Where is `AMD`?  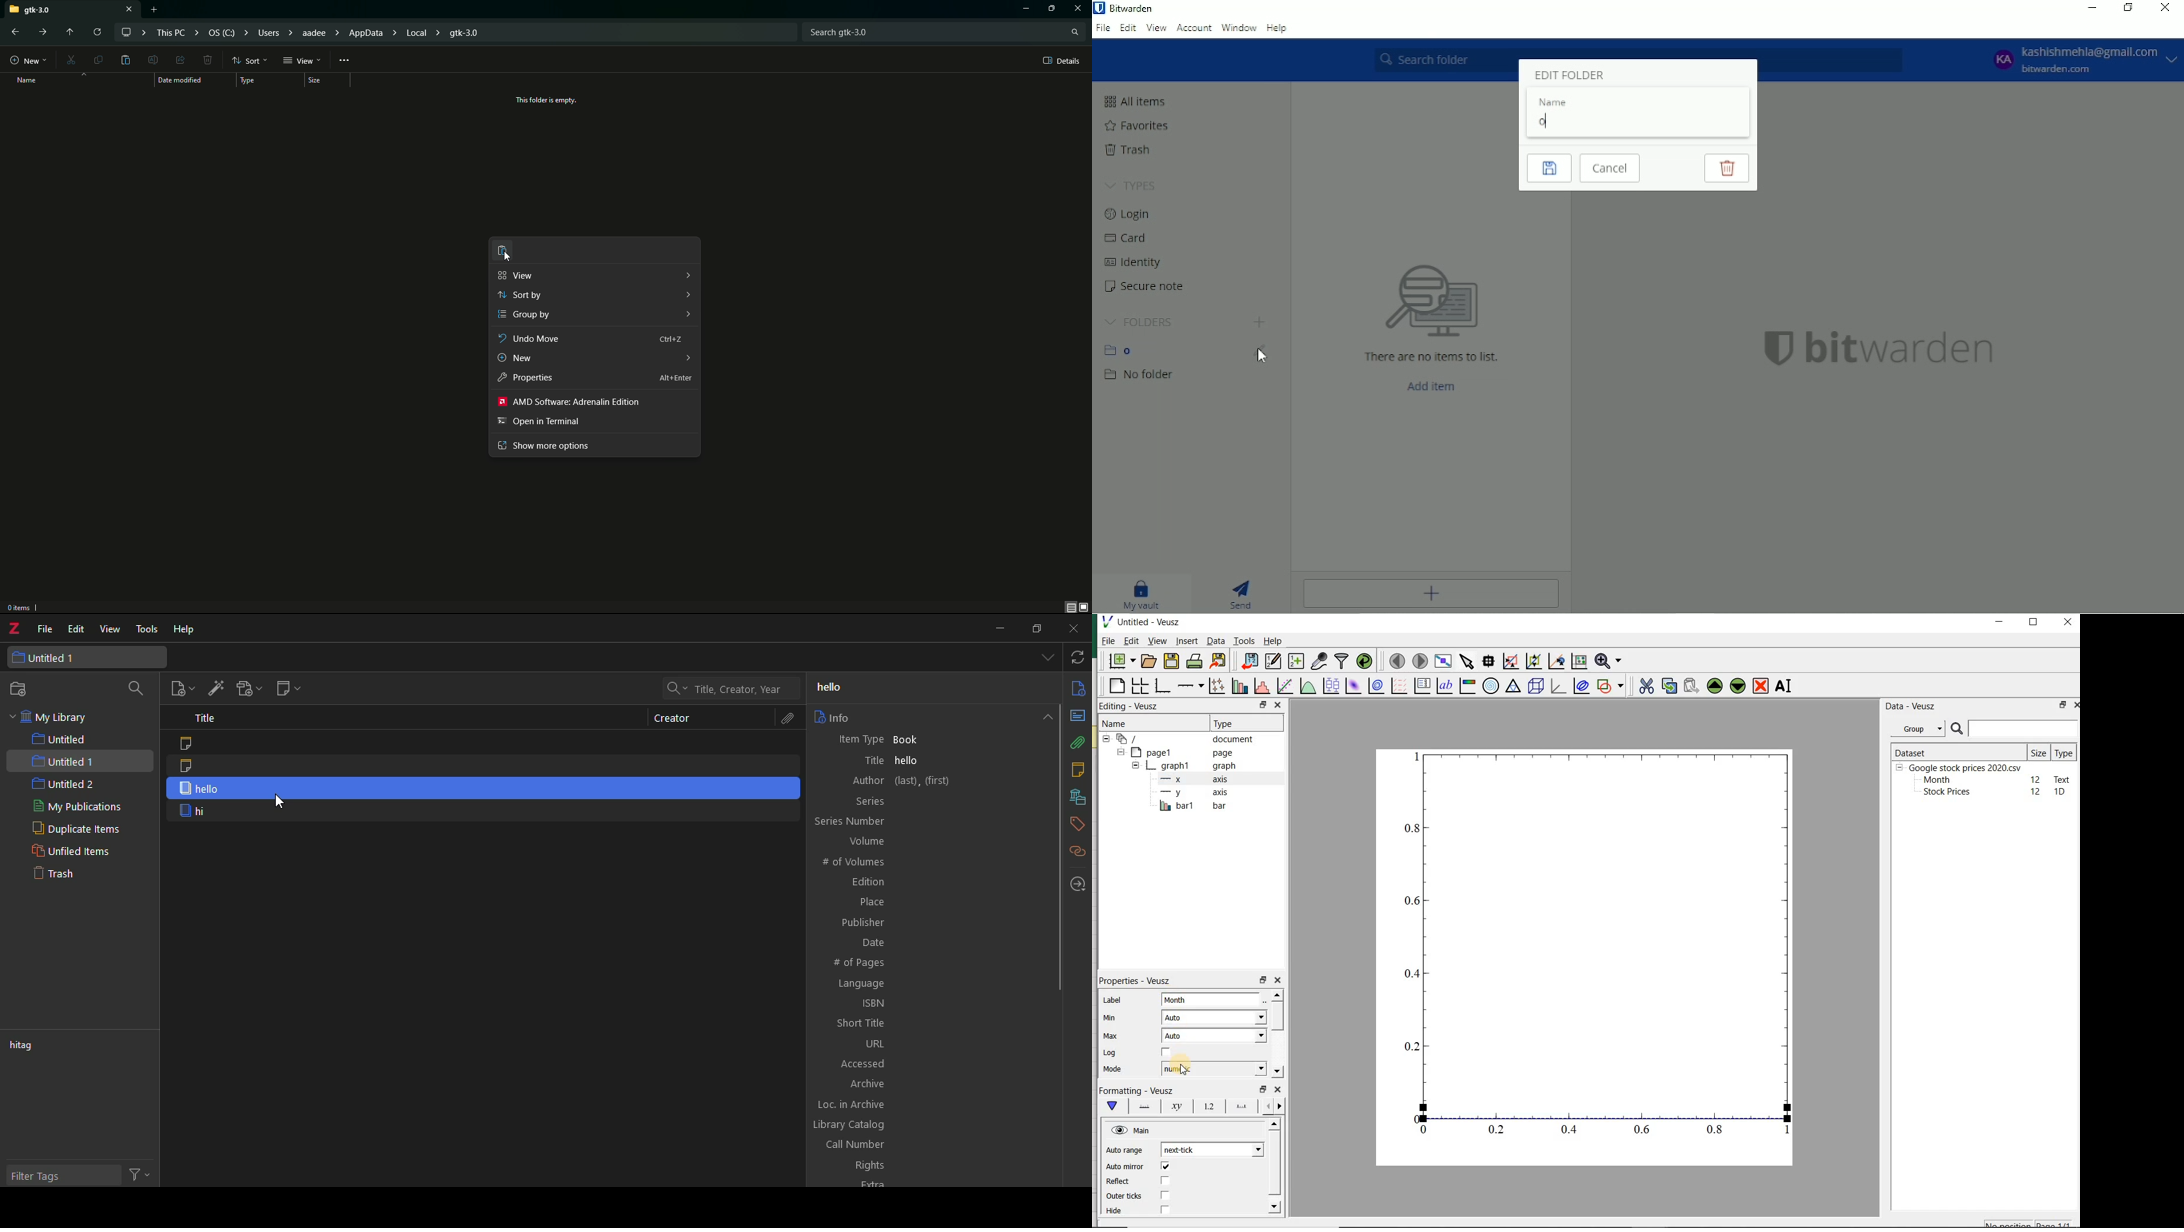 AMD is located at coordinates (573, 402).